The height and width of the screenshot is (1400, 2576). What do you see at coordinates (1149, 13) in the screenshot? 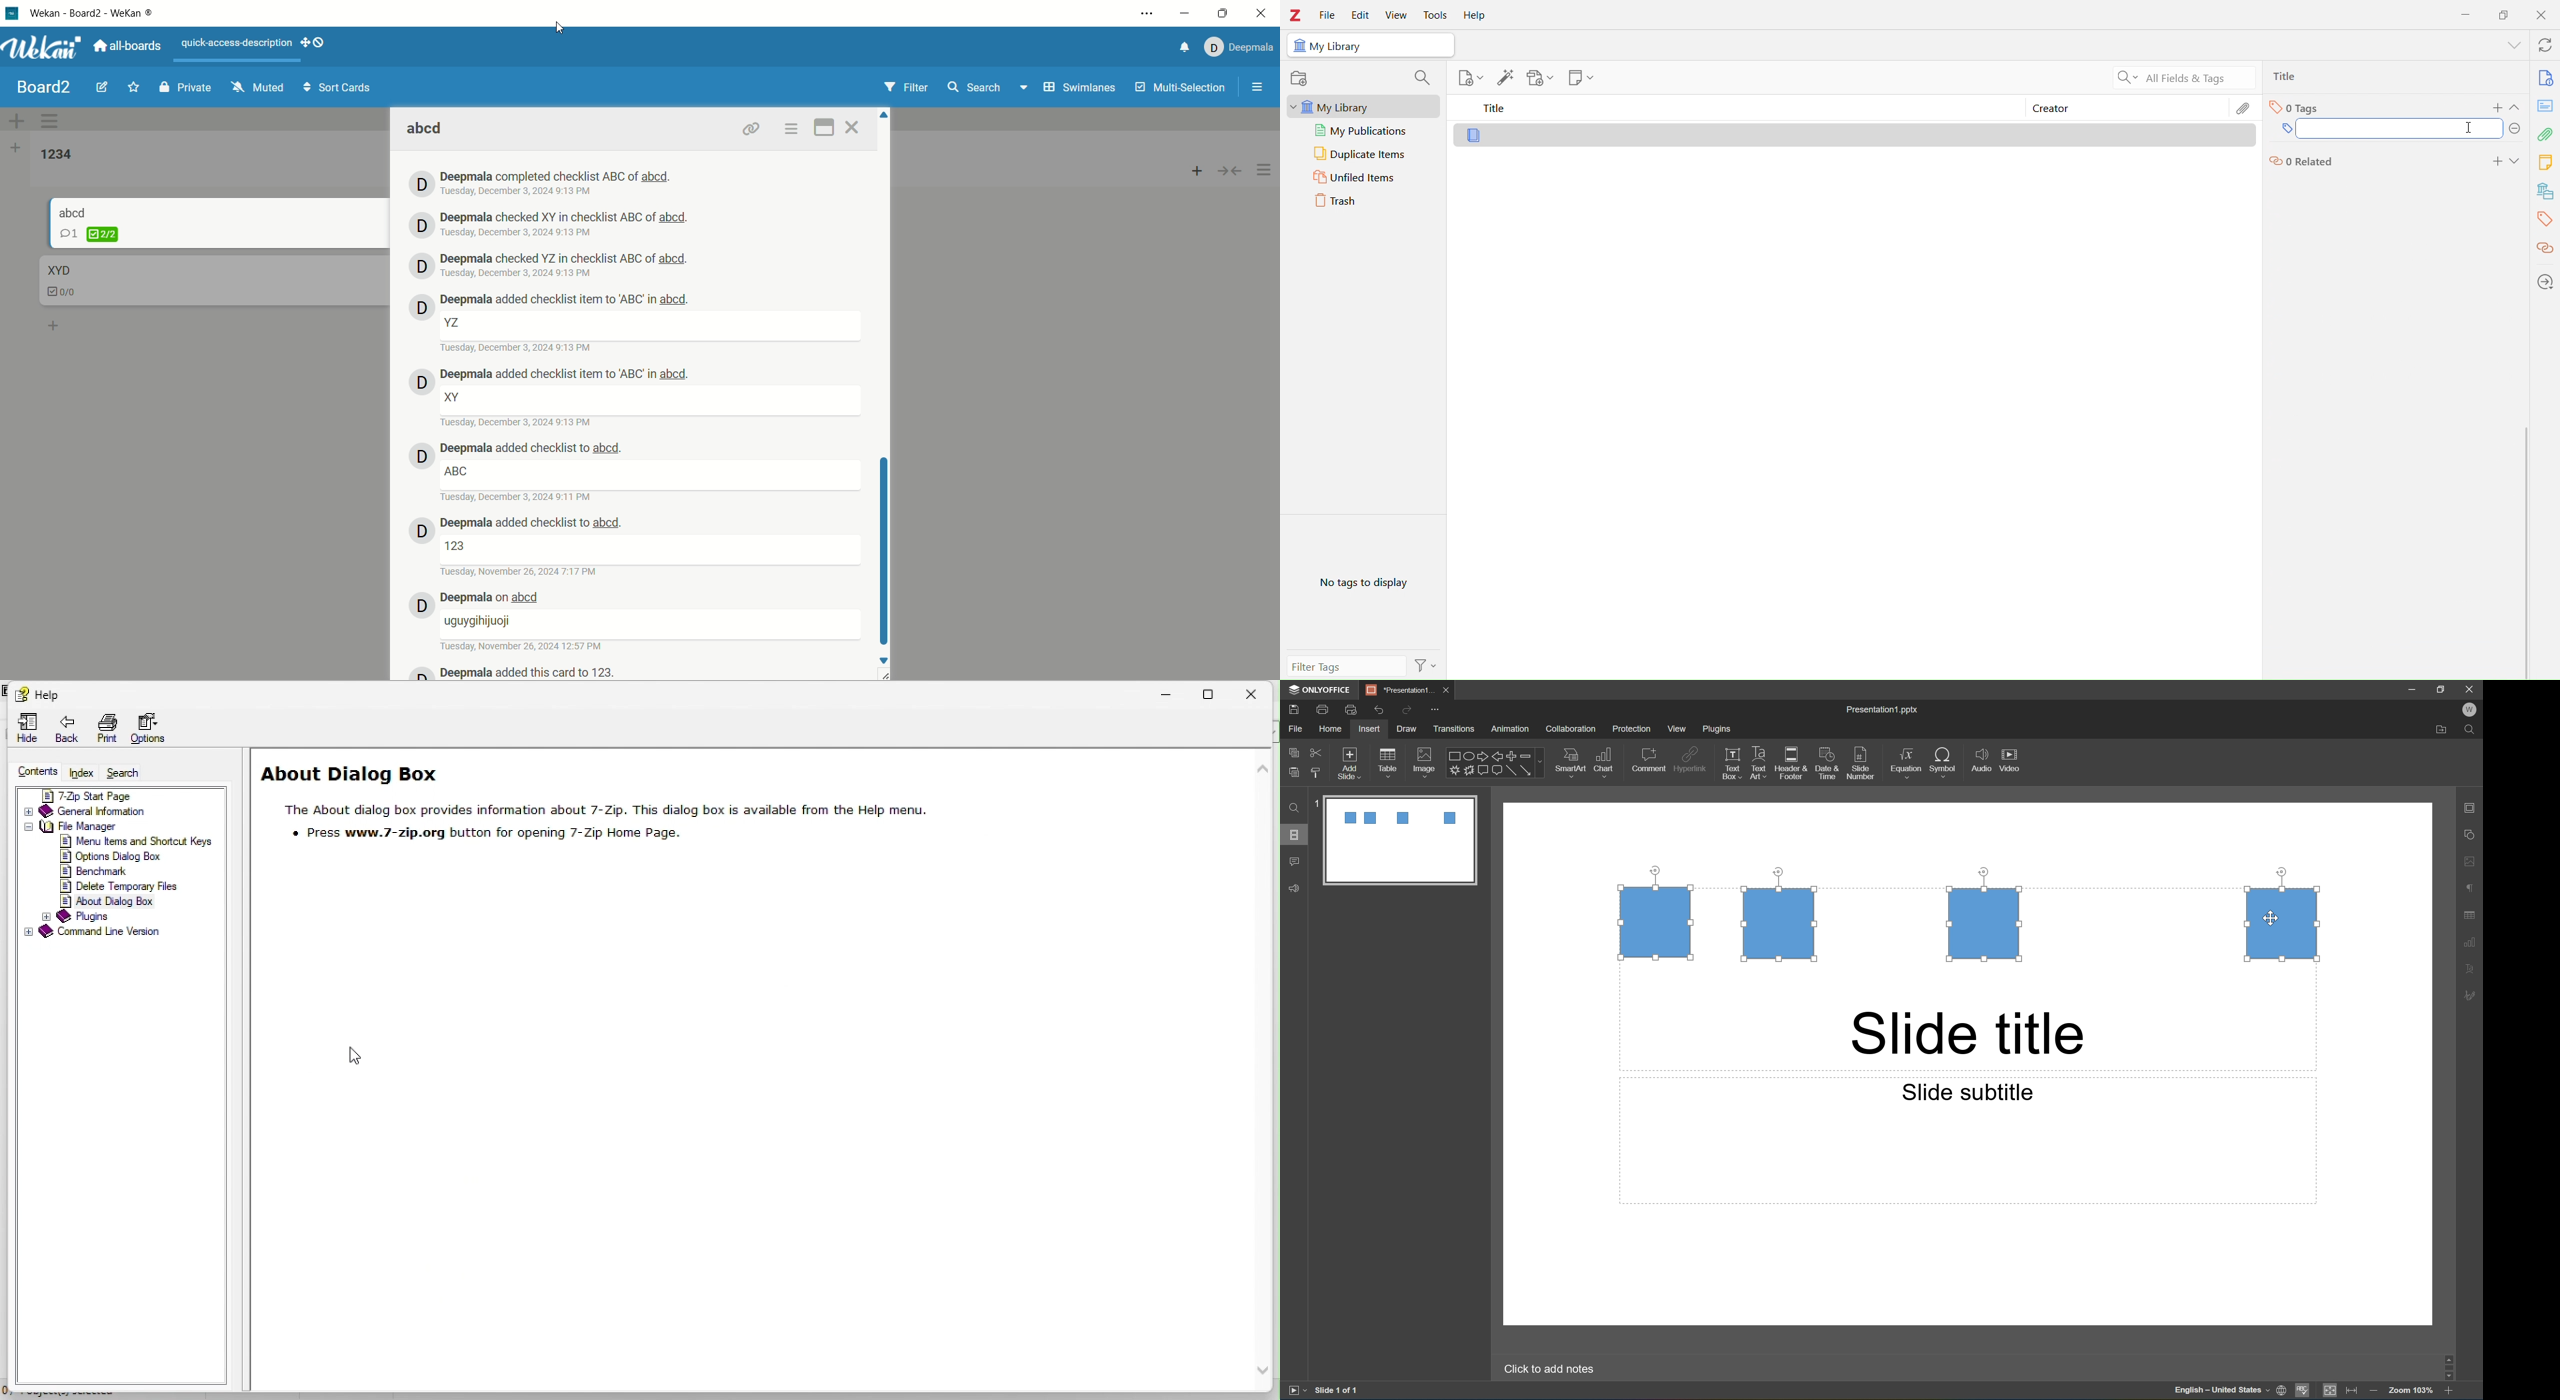
I see `options` at bounding box center [1149, 13].